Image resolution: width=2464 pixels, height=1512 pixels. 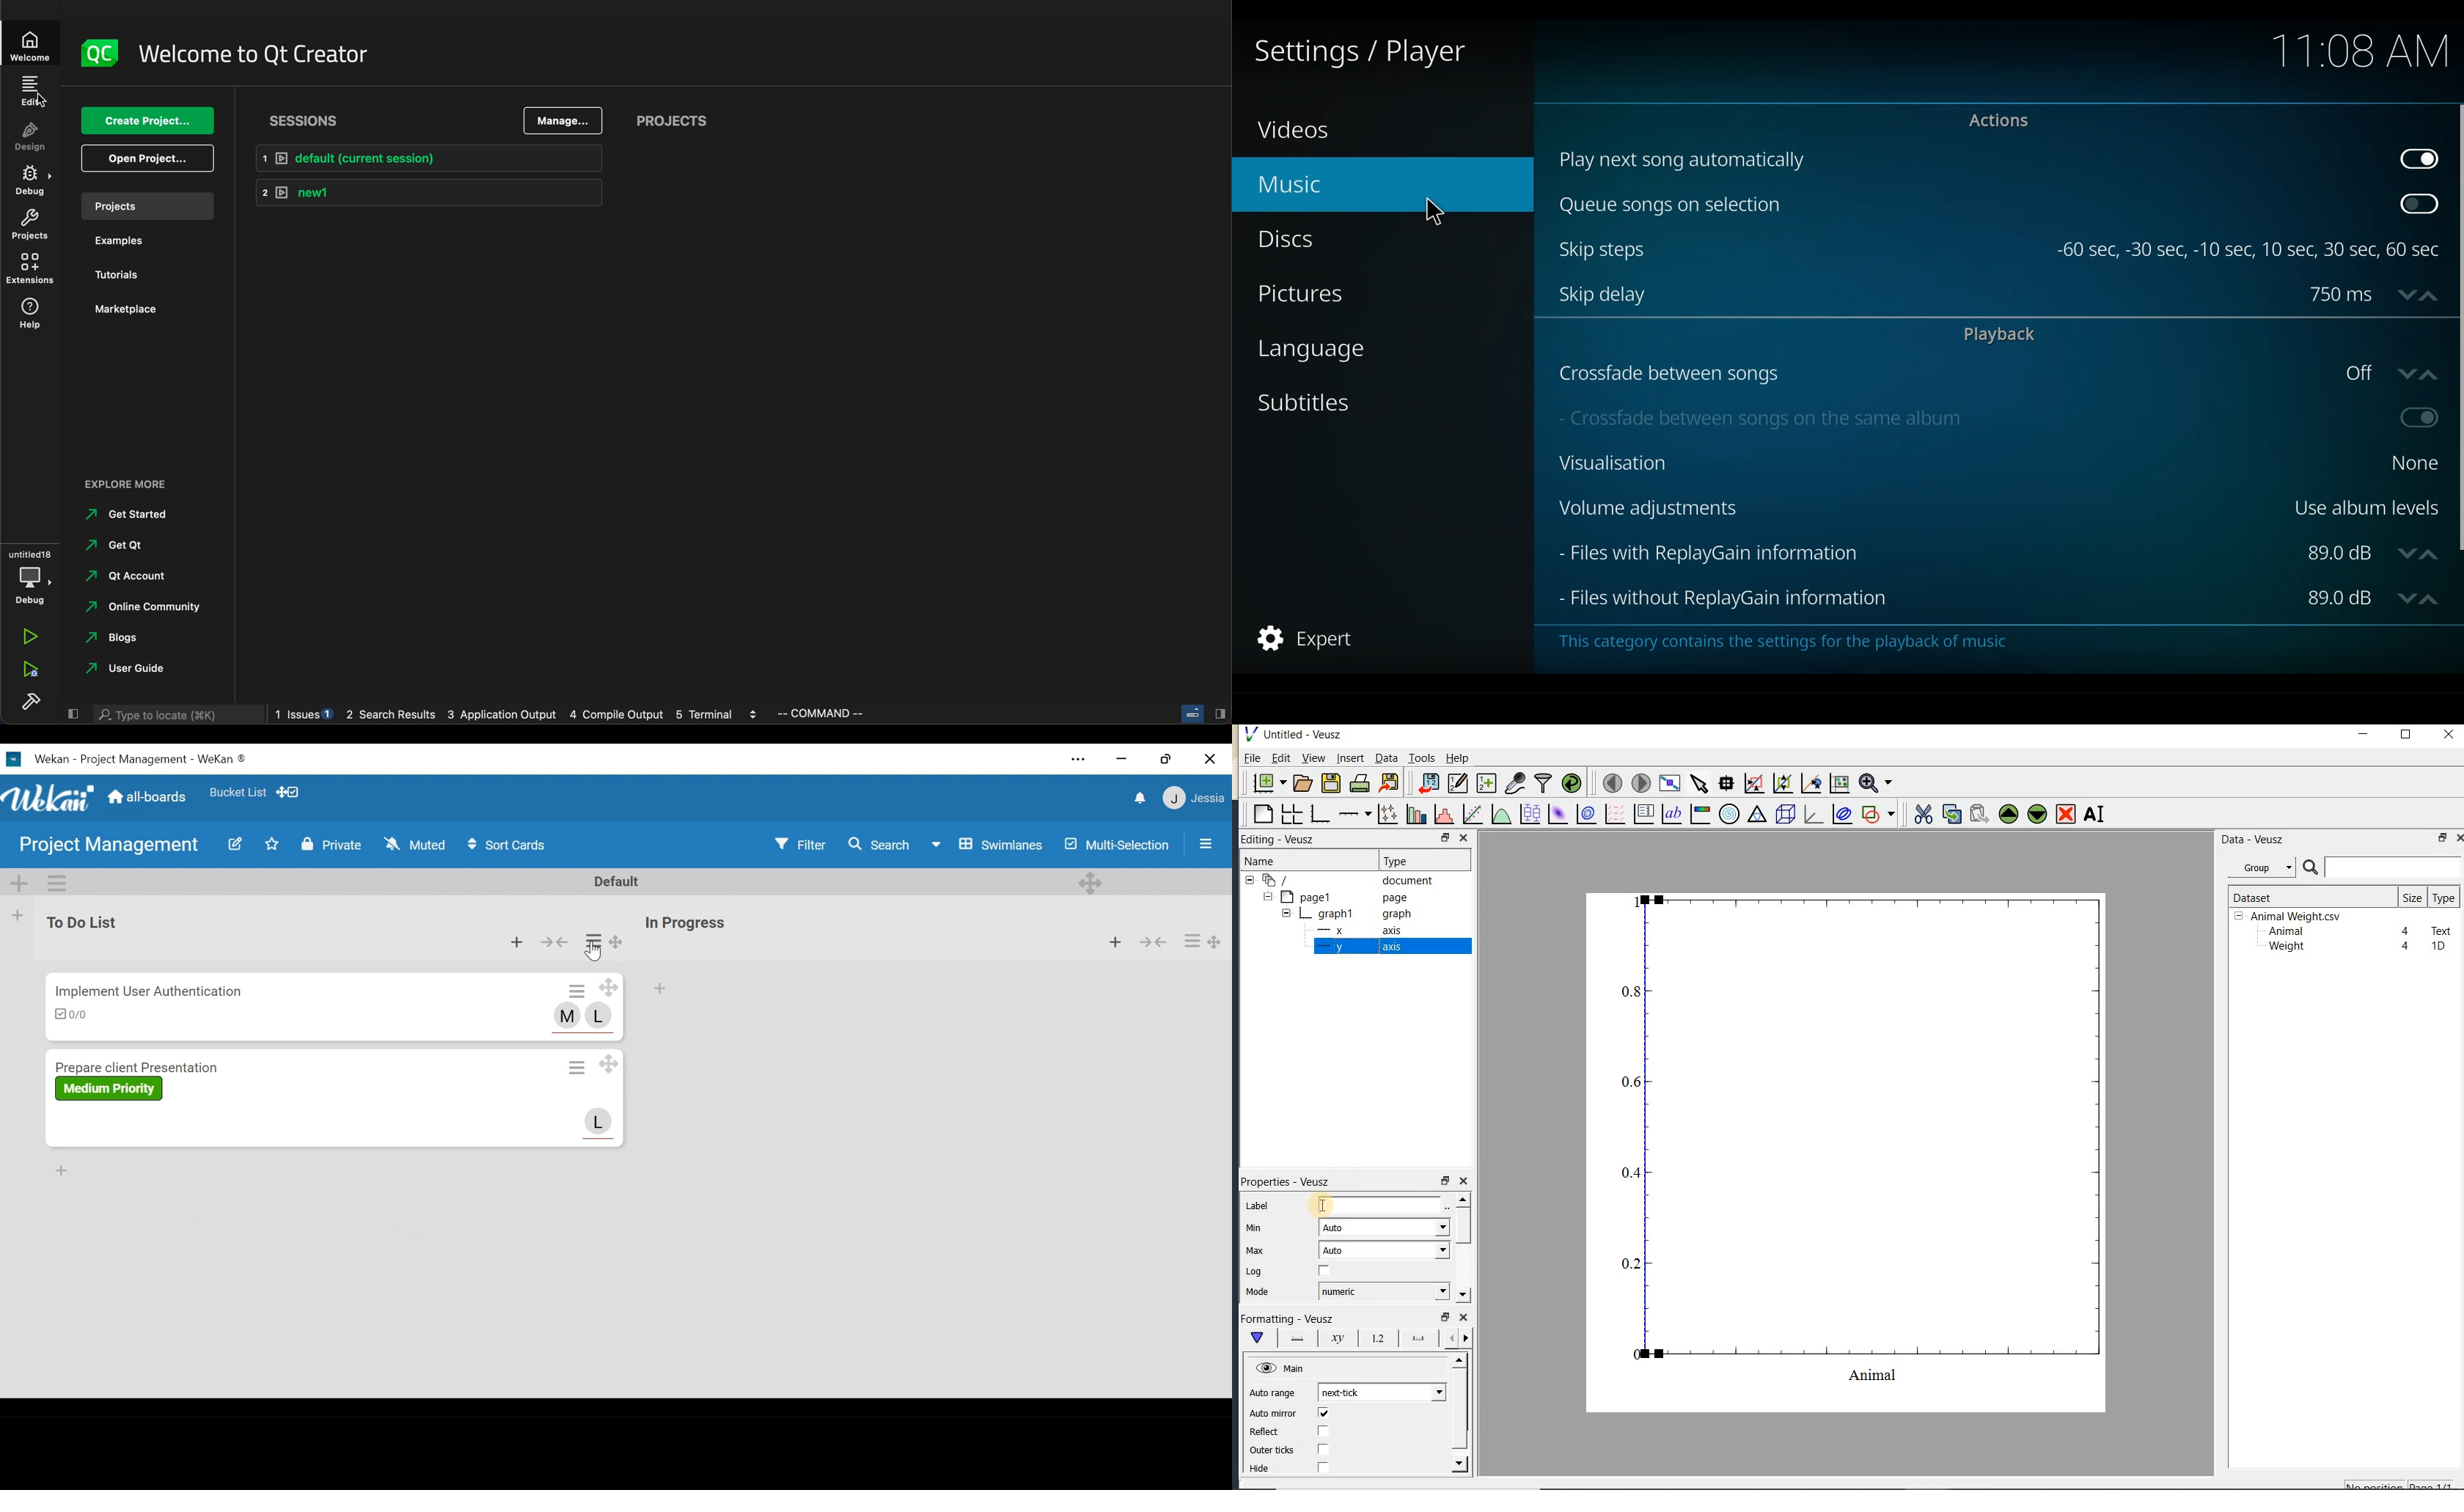 I want to click on Down, so click(x=2404, y=597).